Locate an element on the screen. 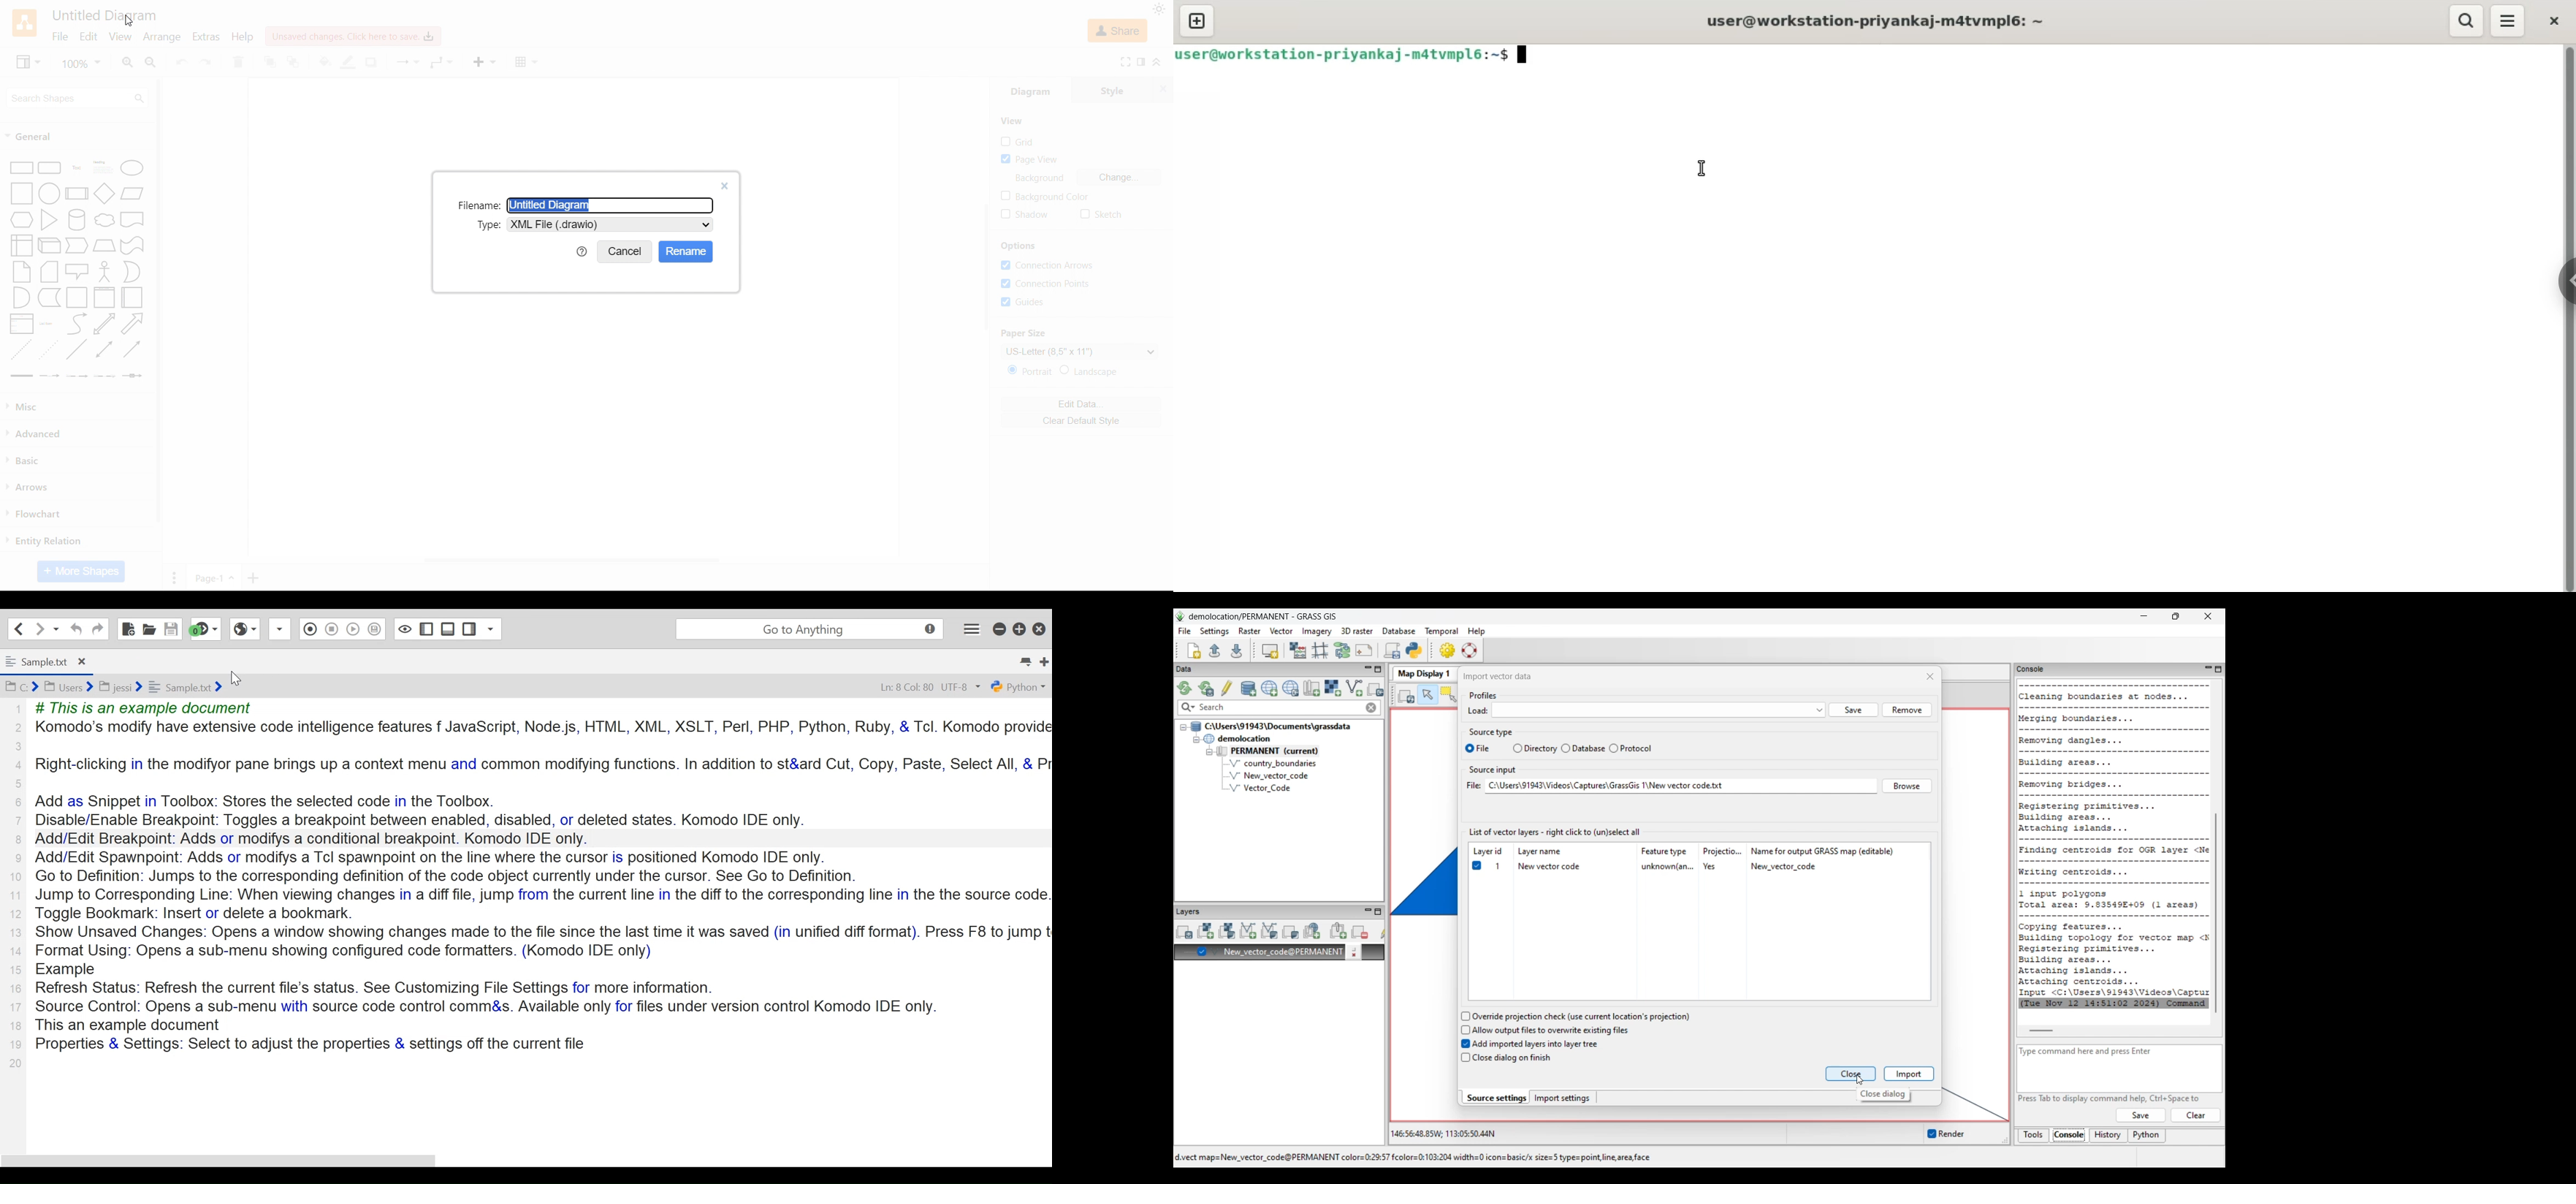 The height and width of the screenshot is (1204, 2576). view  is located at coordinates (1012, 121).